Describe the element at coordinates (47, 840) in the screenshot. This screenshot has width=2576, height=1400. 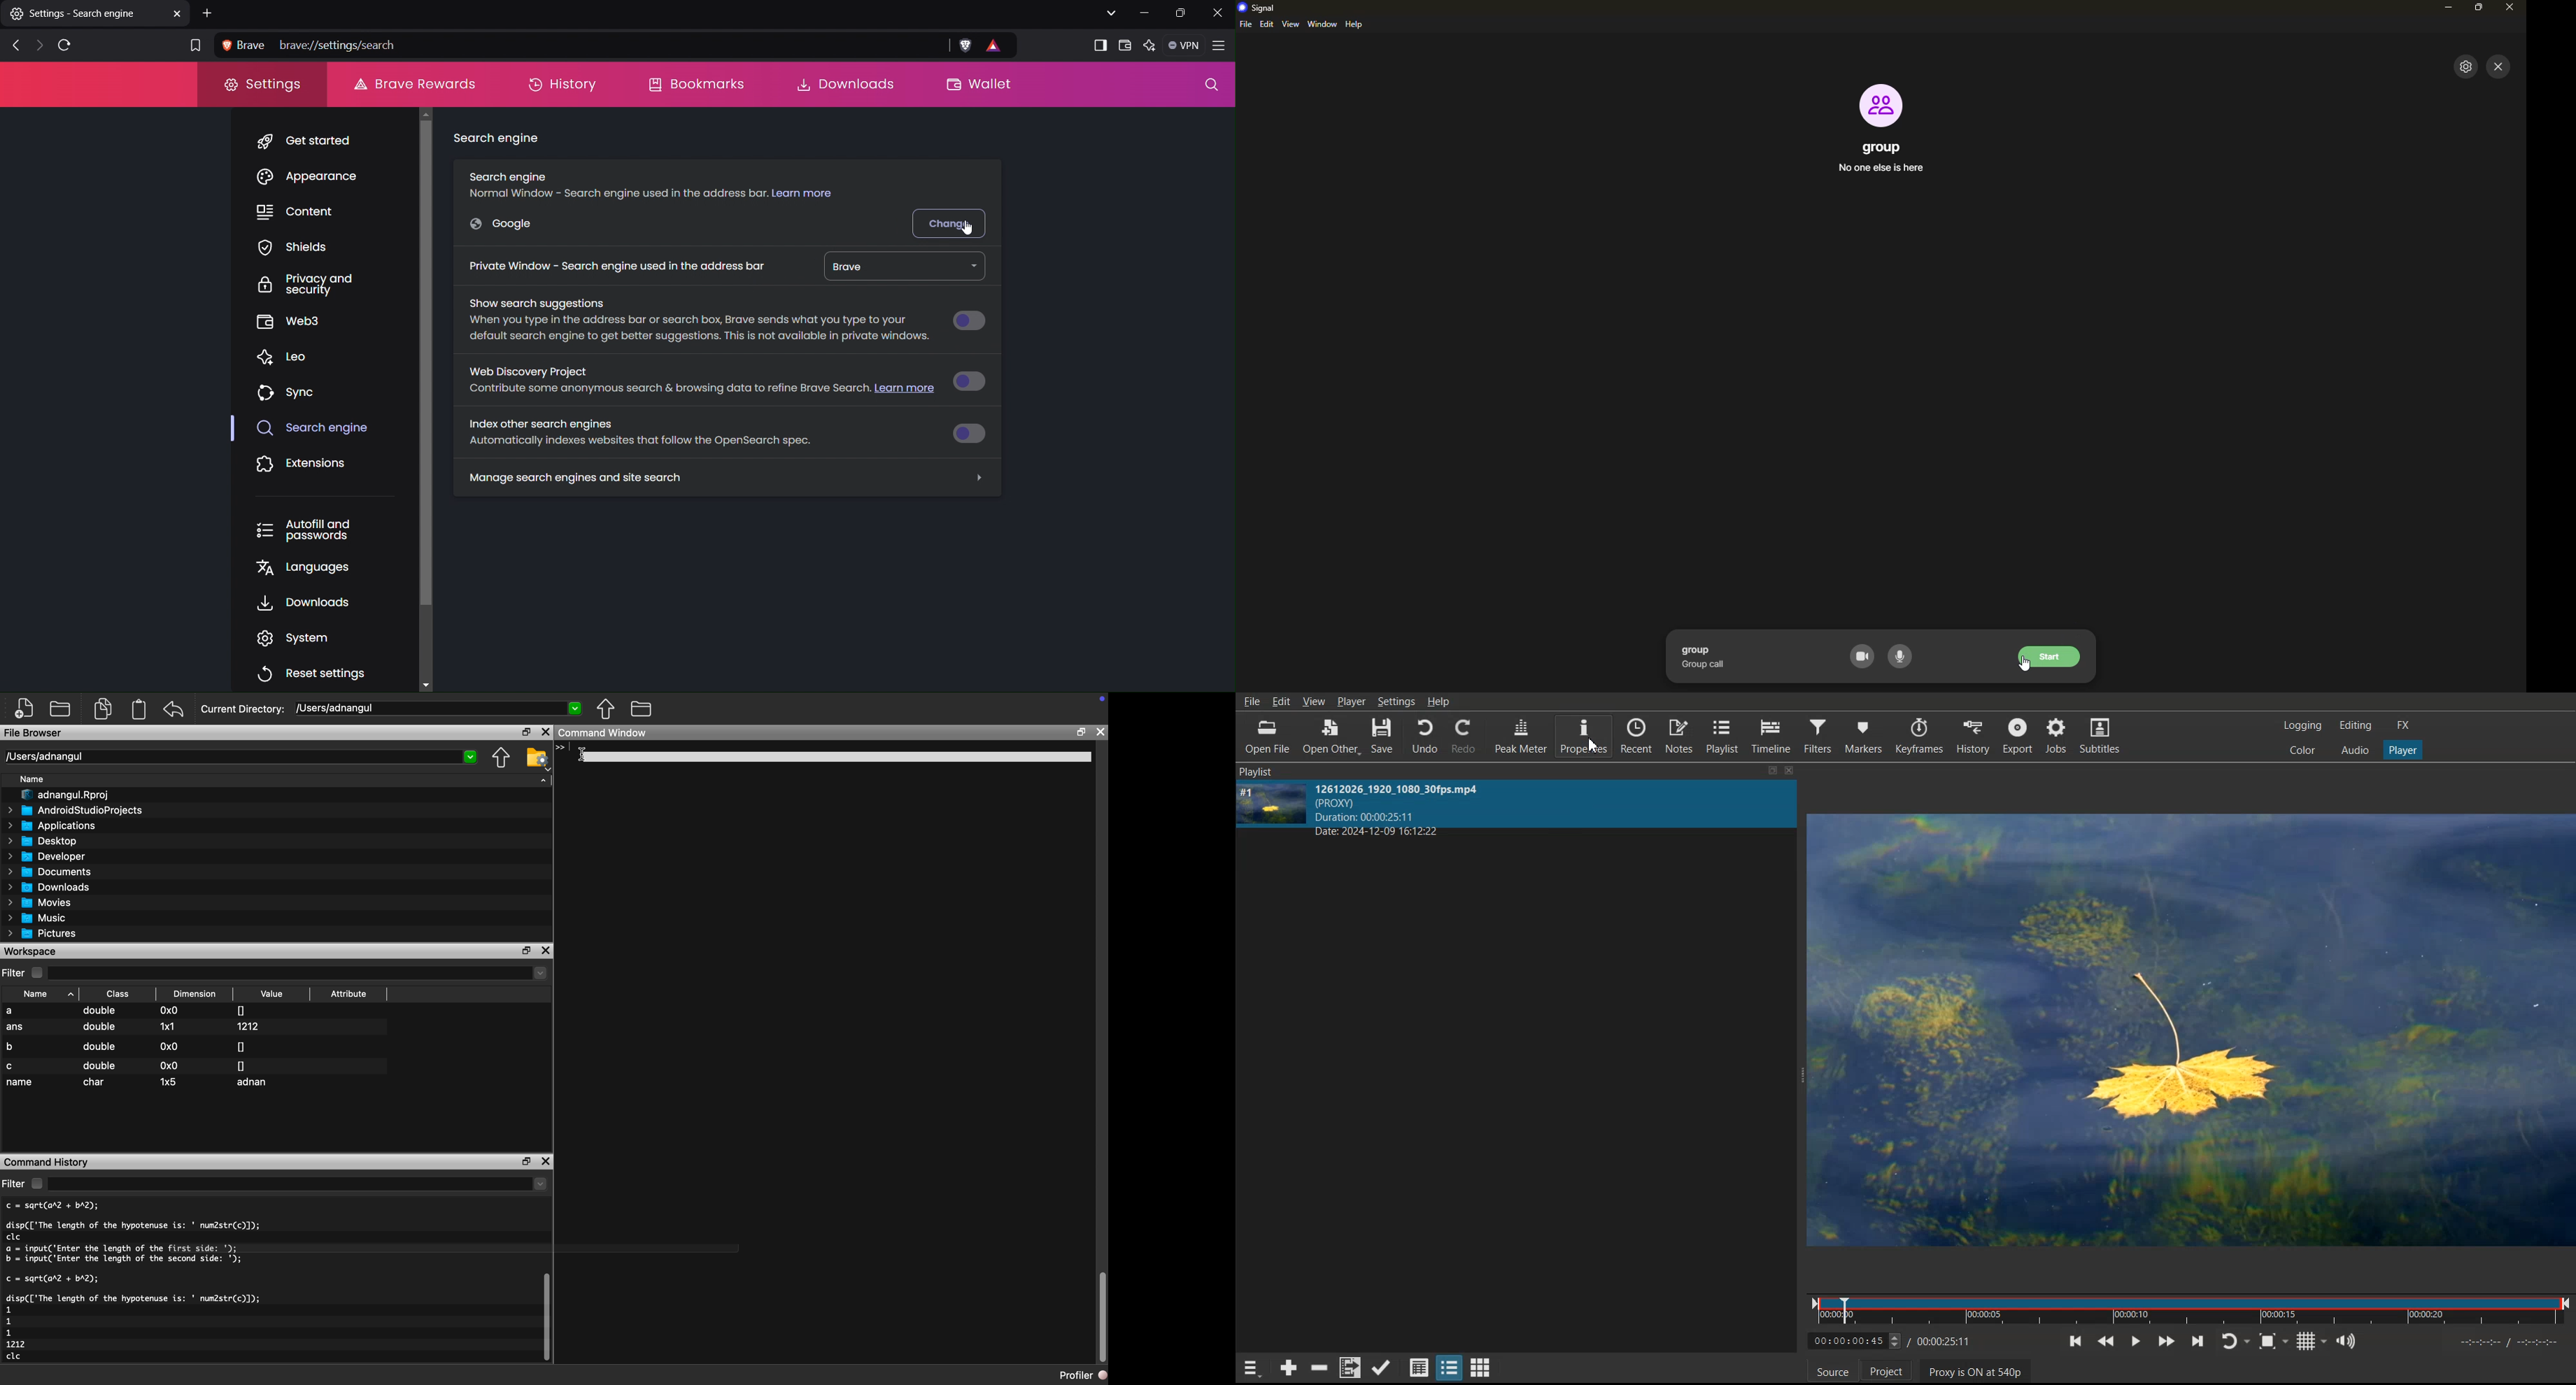
I see ` Desktop` at that location.